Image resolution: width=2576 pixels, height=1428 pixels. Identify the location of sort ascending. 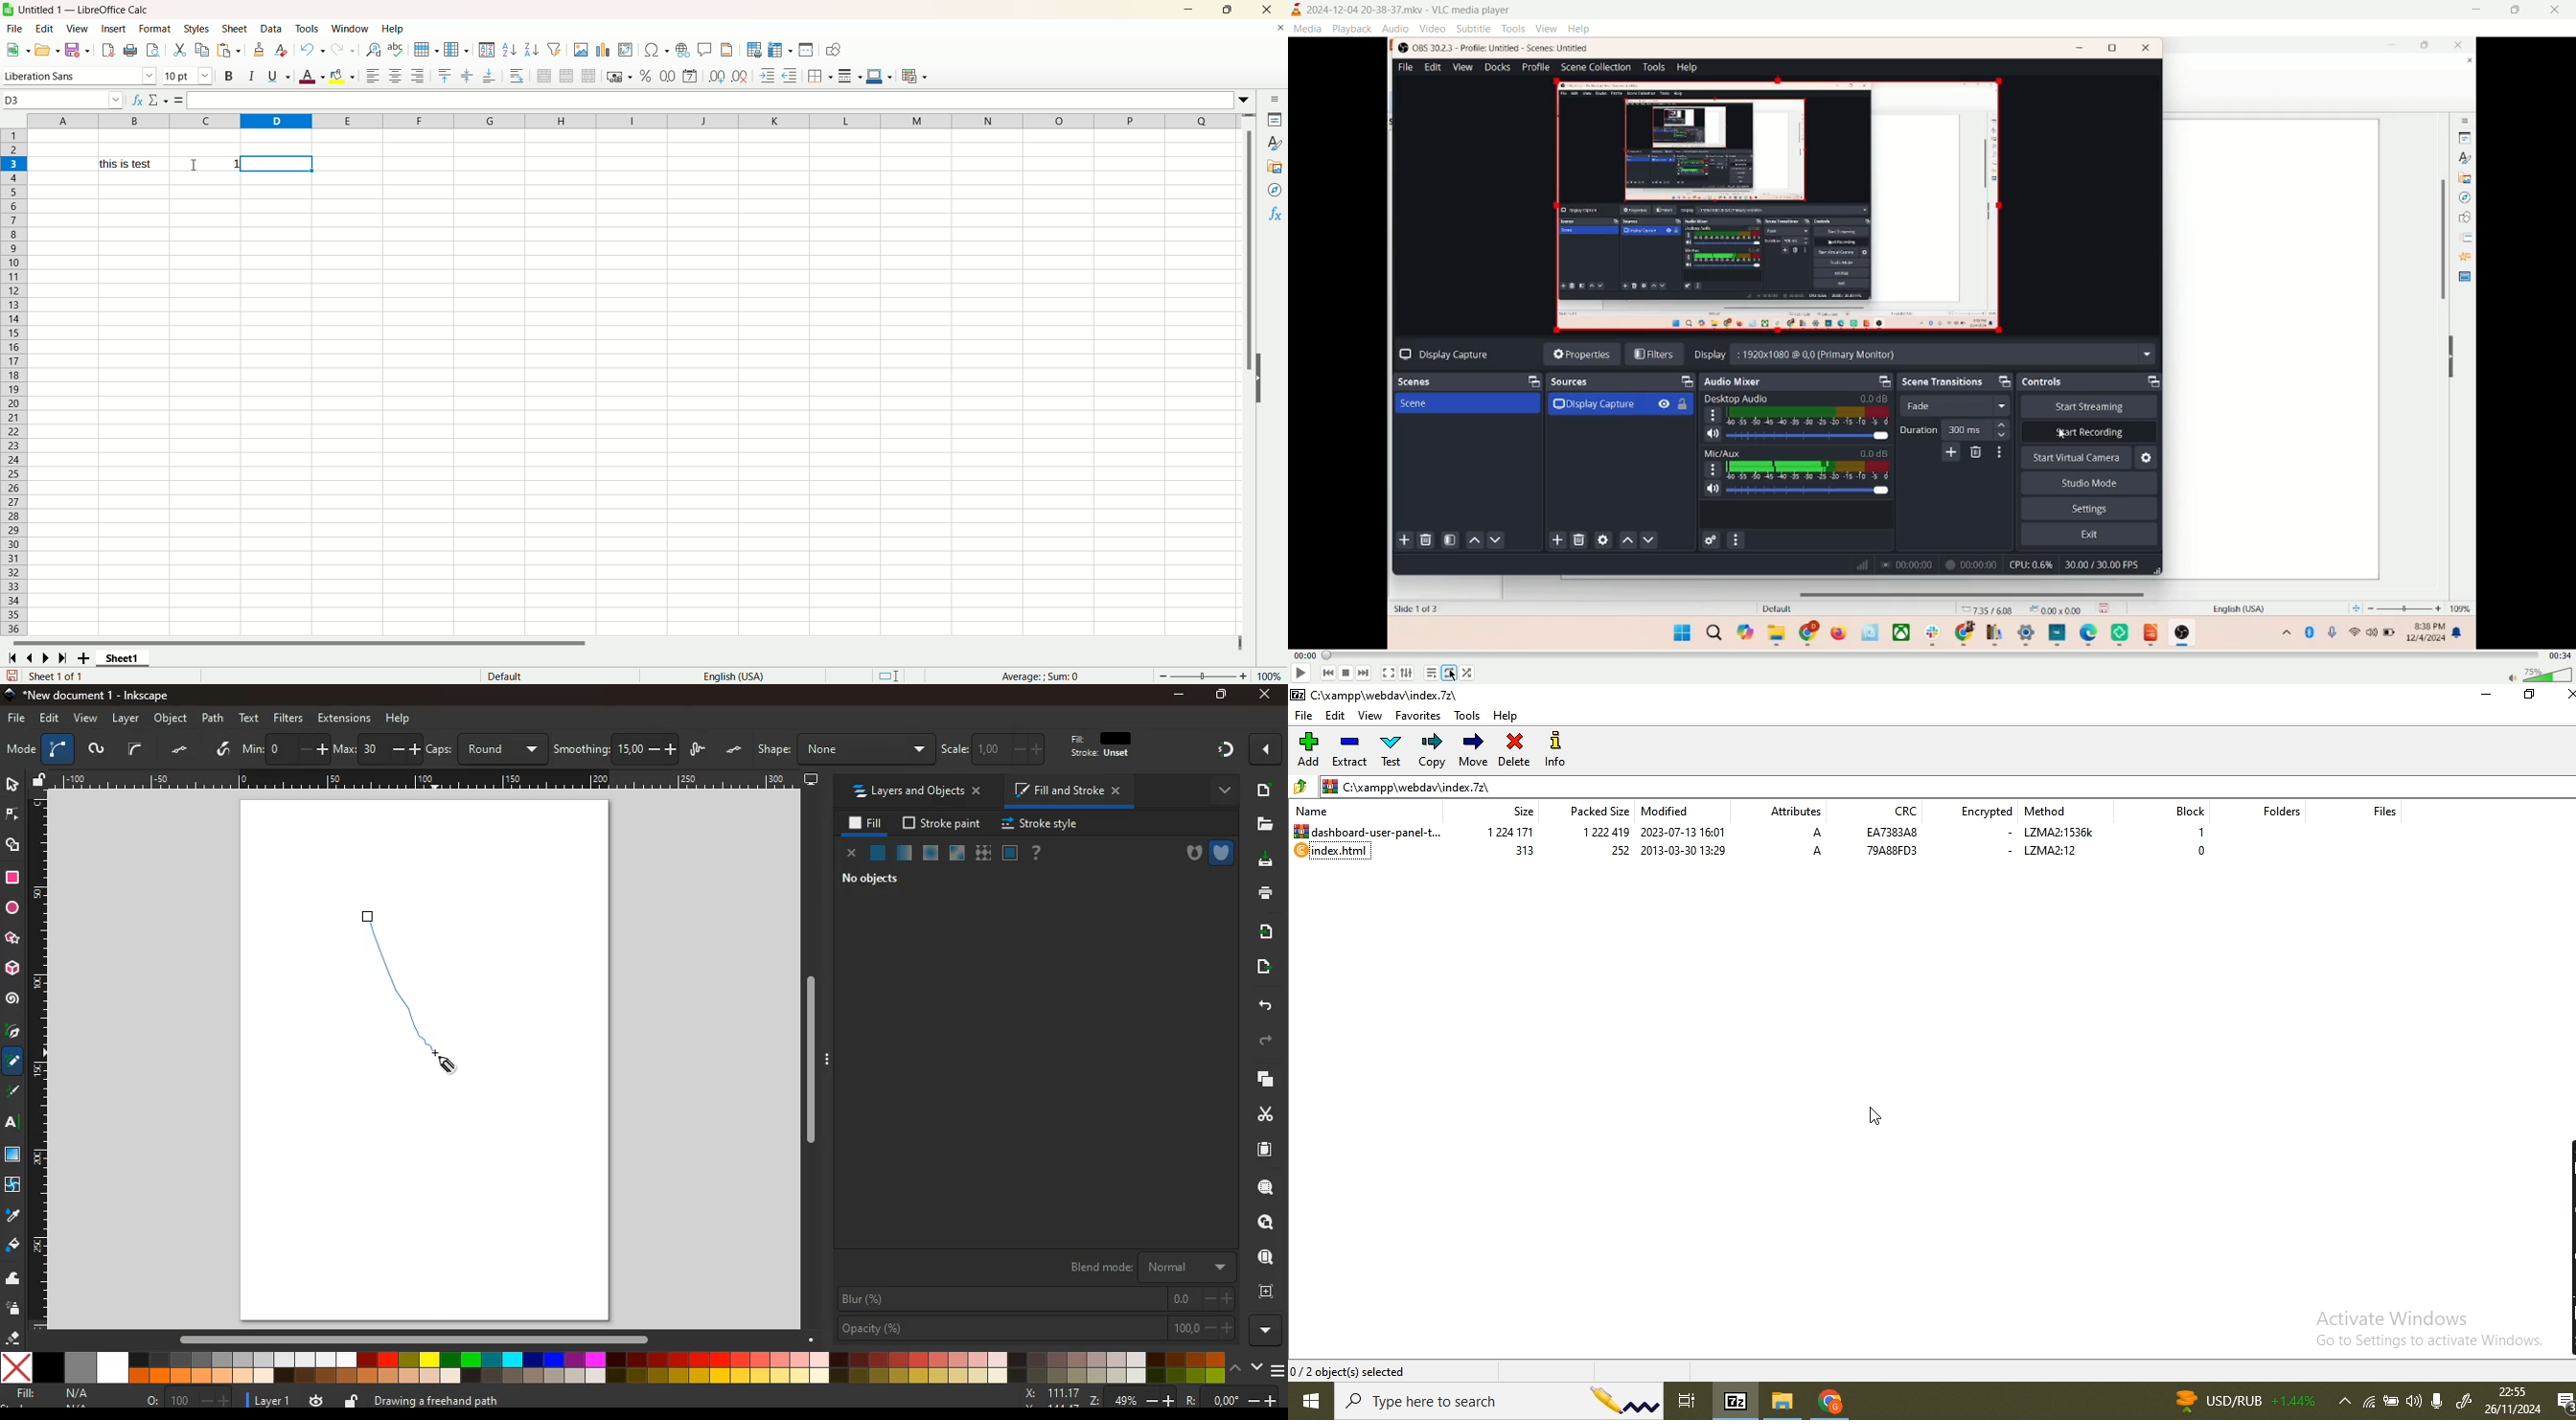
(507, 50).